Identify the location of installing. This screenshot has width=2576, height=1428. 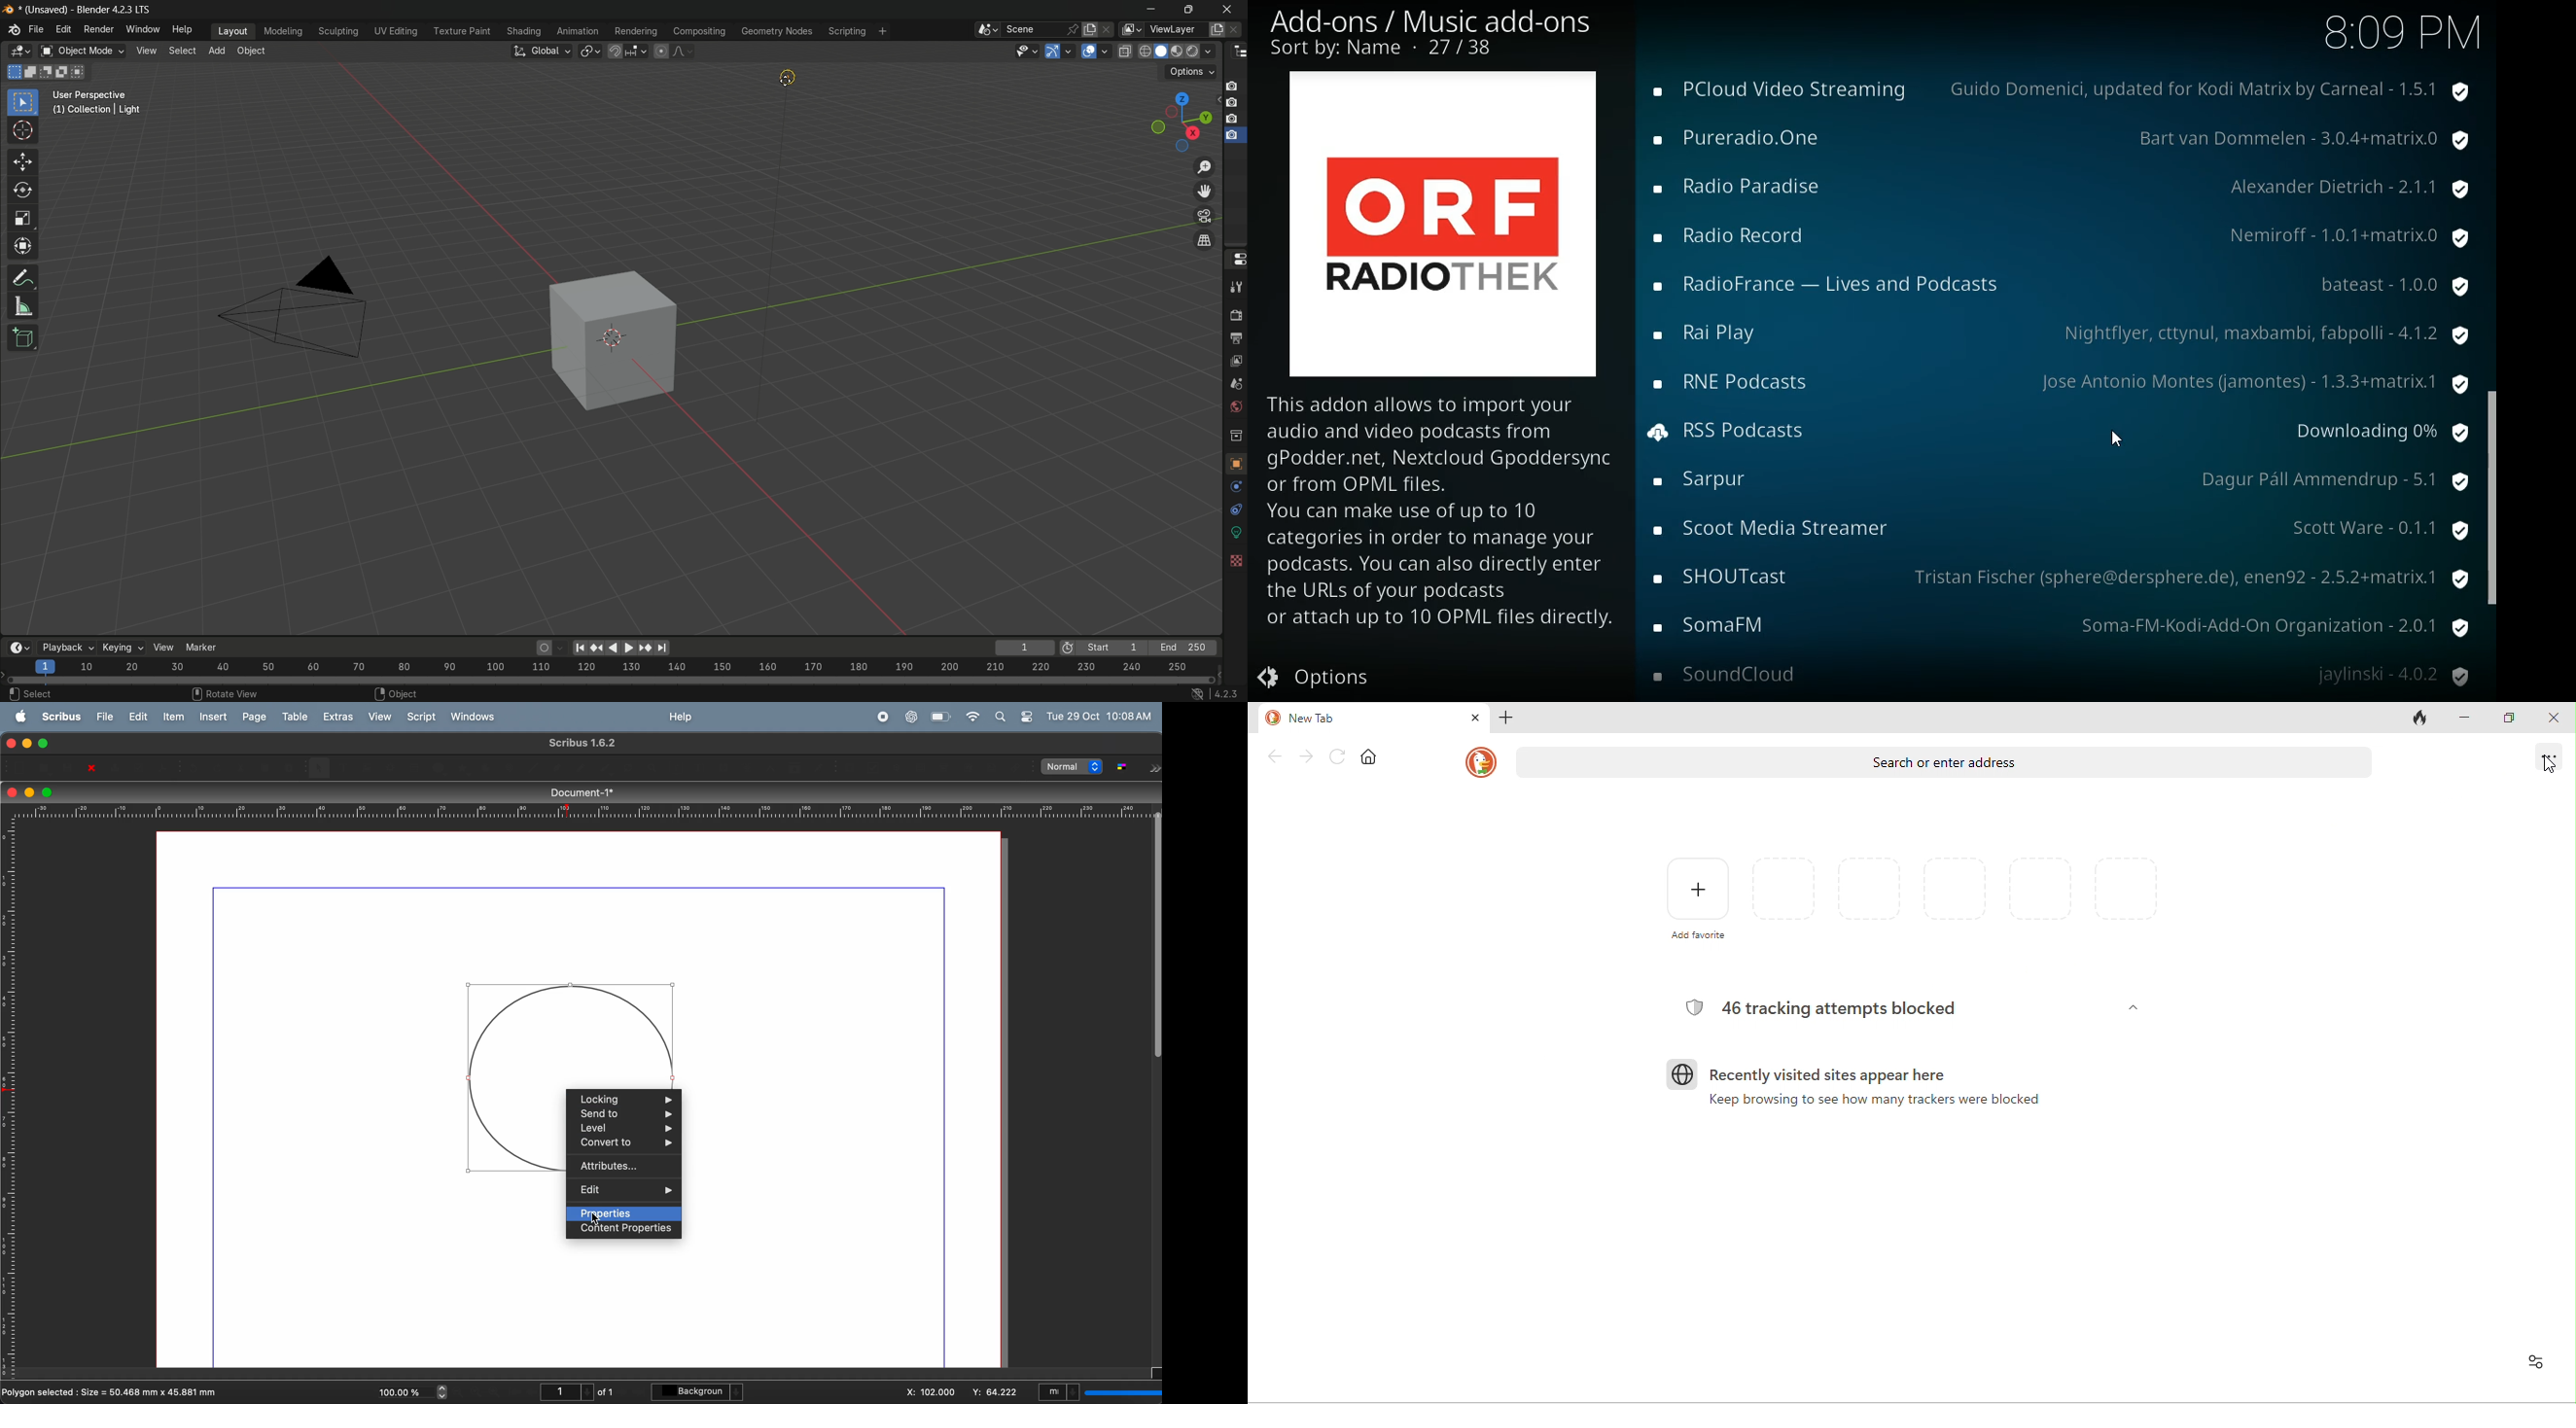
(1661, 432).